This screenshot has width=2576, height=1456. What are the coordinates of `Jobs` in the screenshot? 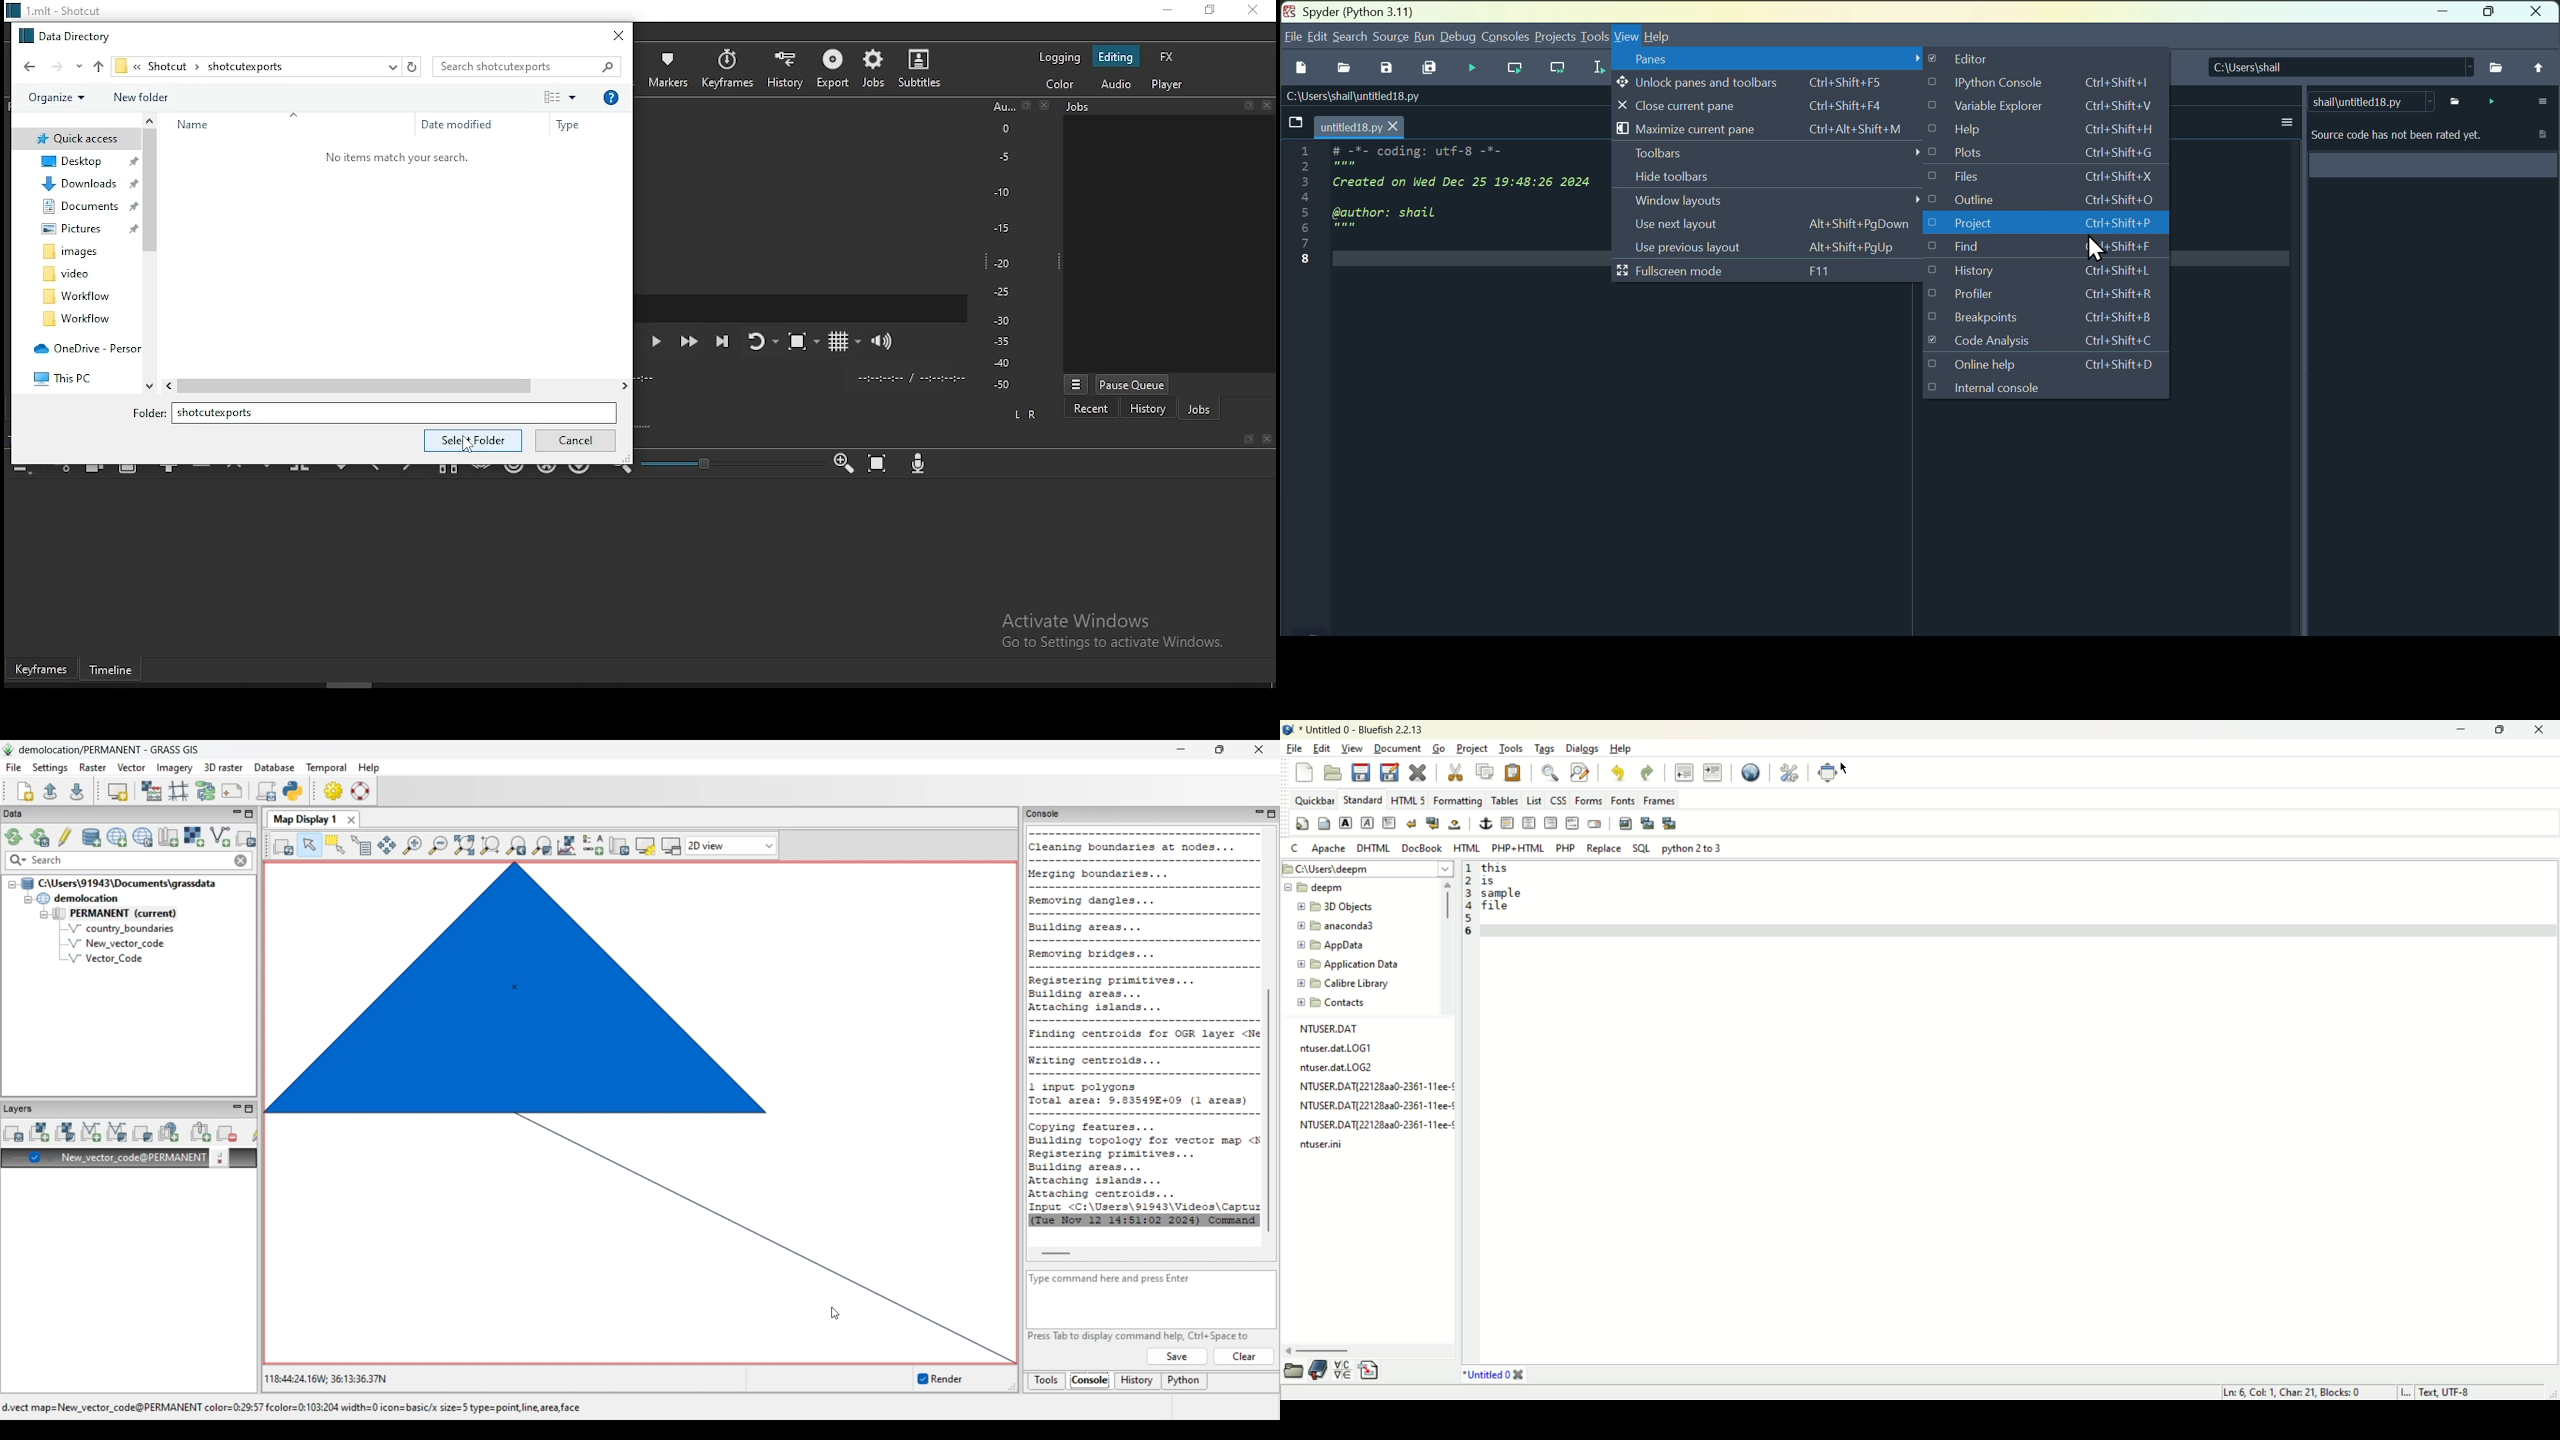 It's located at (1124, 110).